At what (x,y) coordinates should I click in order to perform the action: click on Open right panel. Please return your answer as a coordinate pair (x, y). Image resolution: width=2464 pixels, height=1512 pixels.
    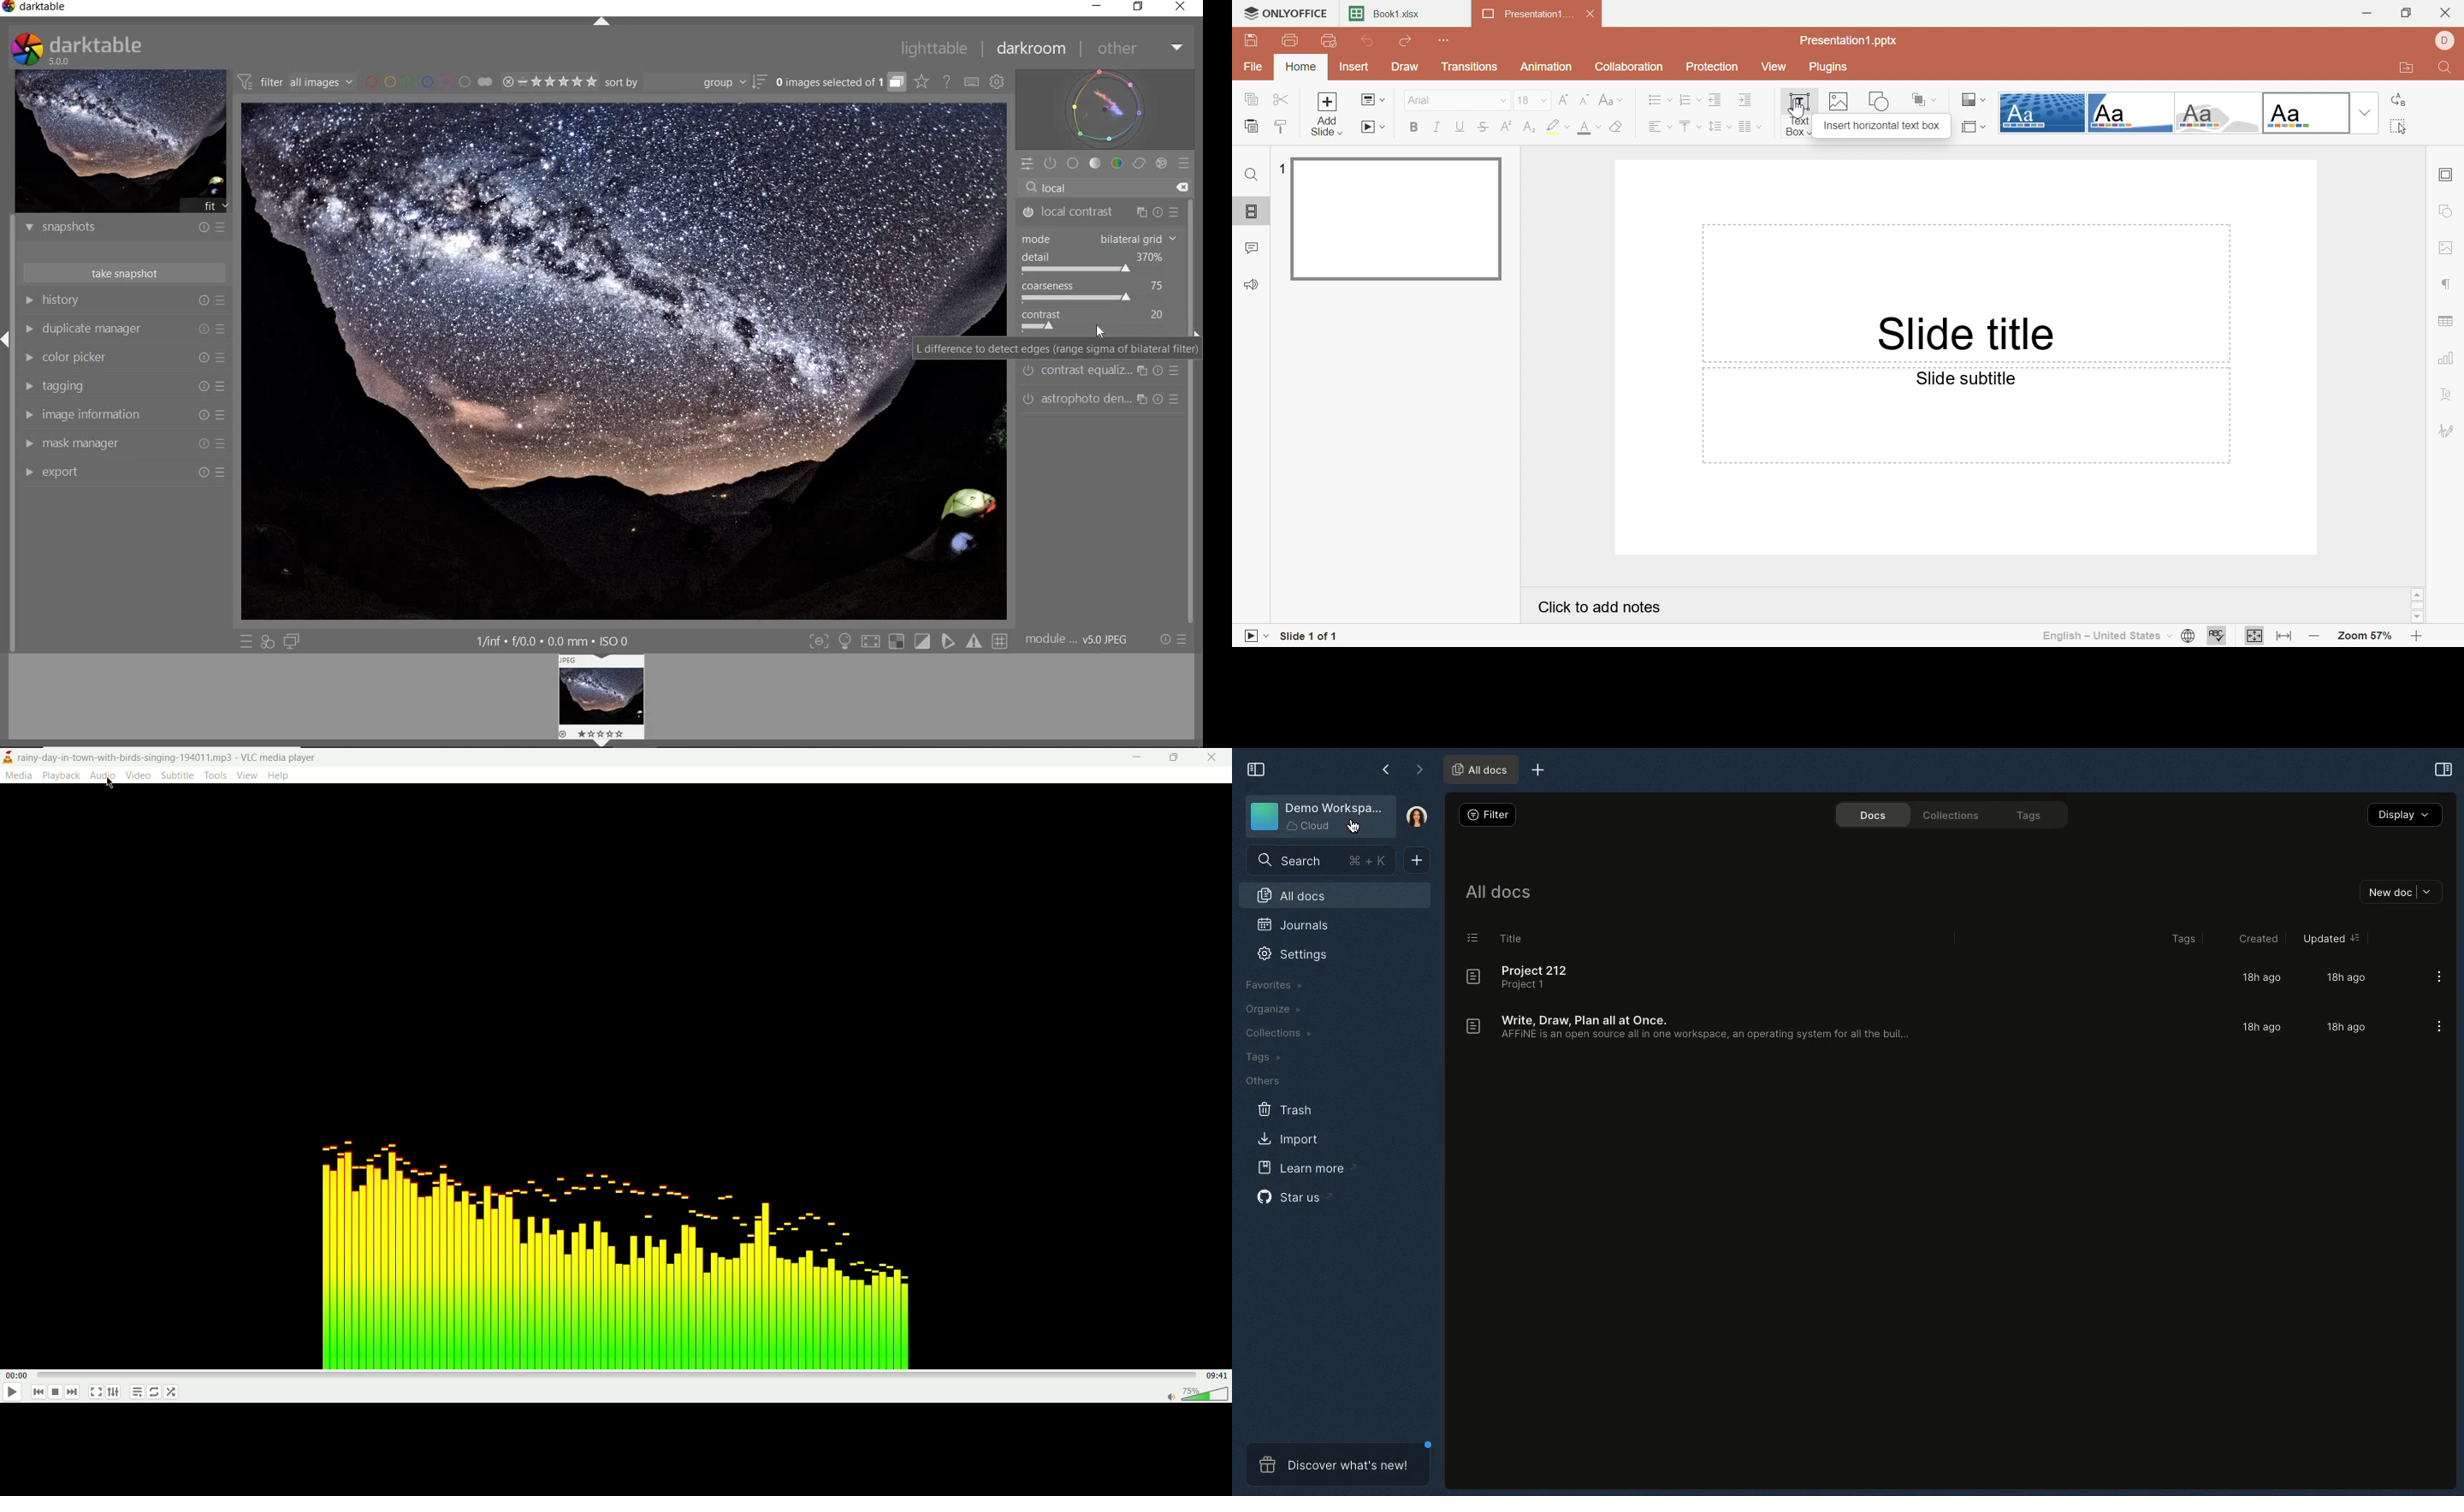
    Looking at the image, I should click on (2443, 769).